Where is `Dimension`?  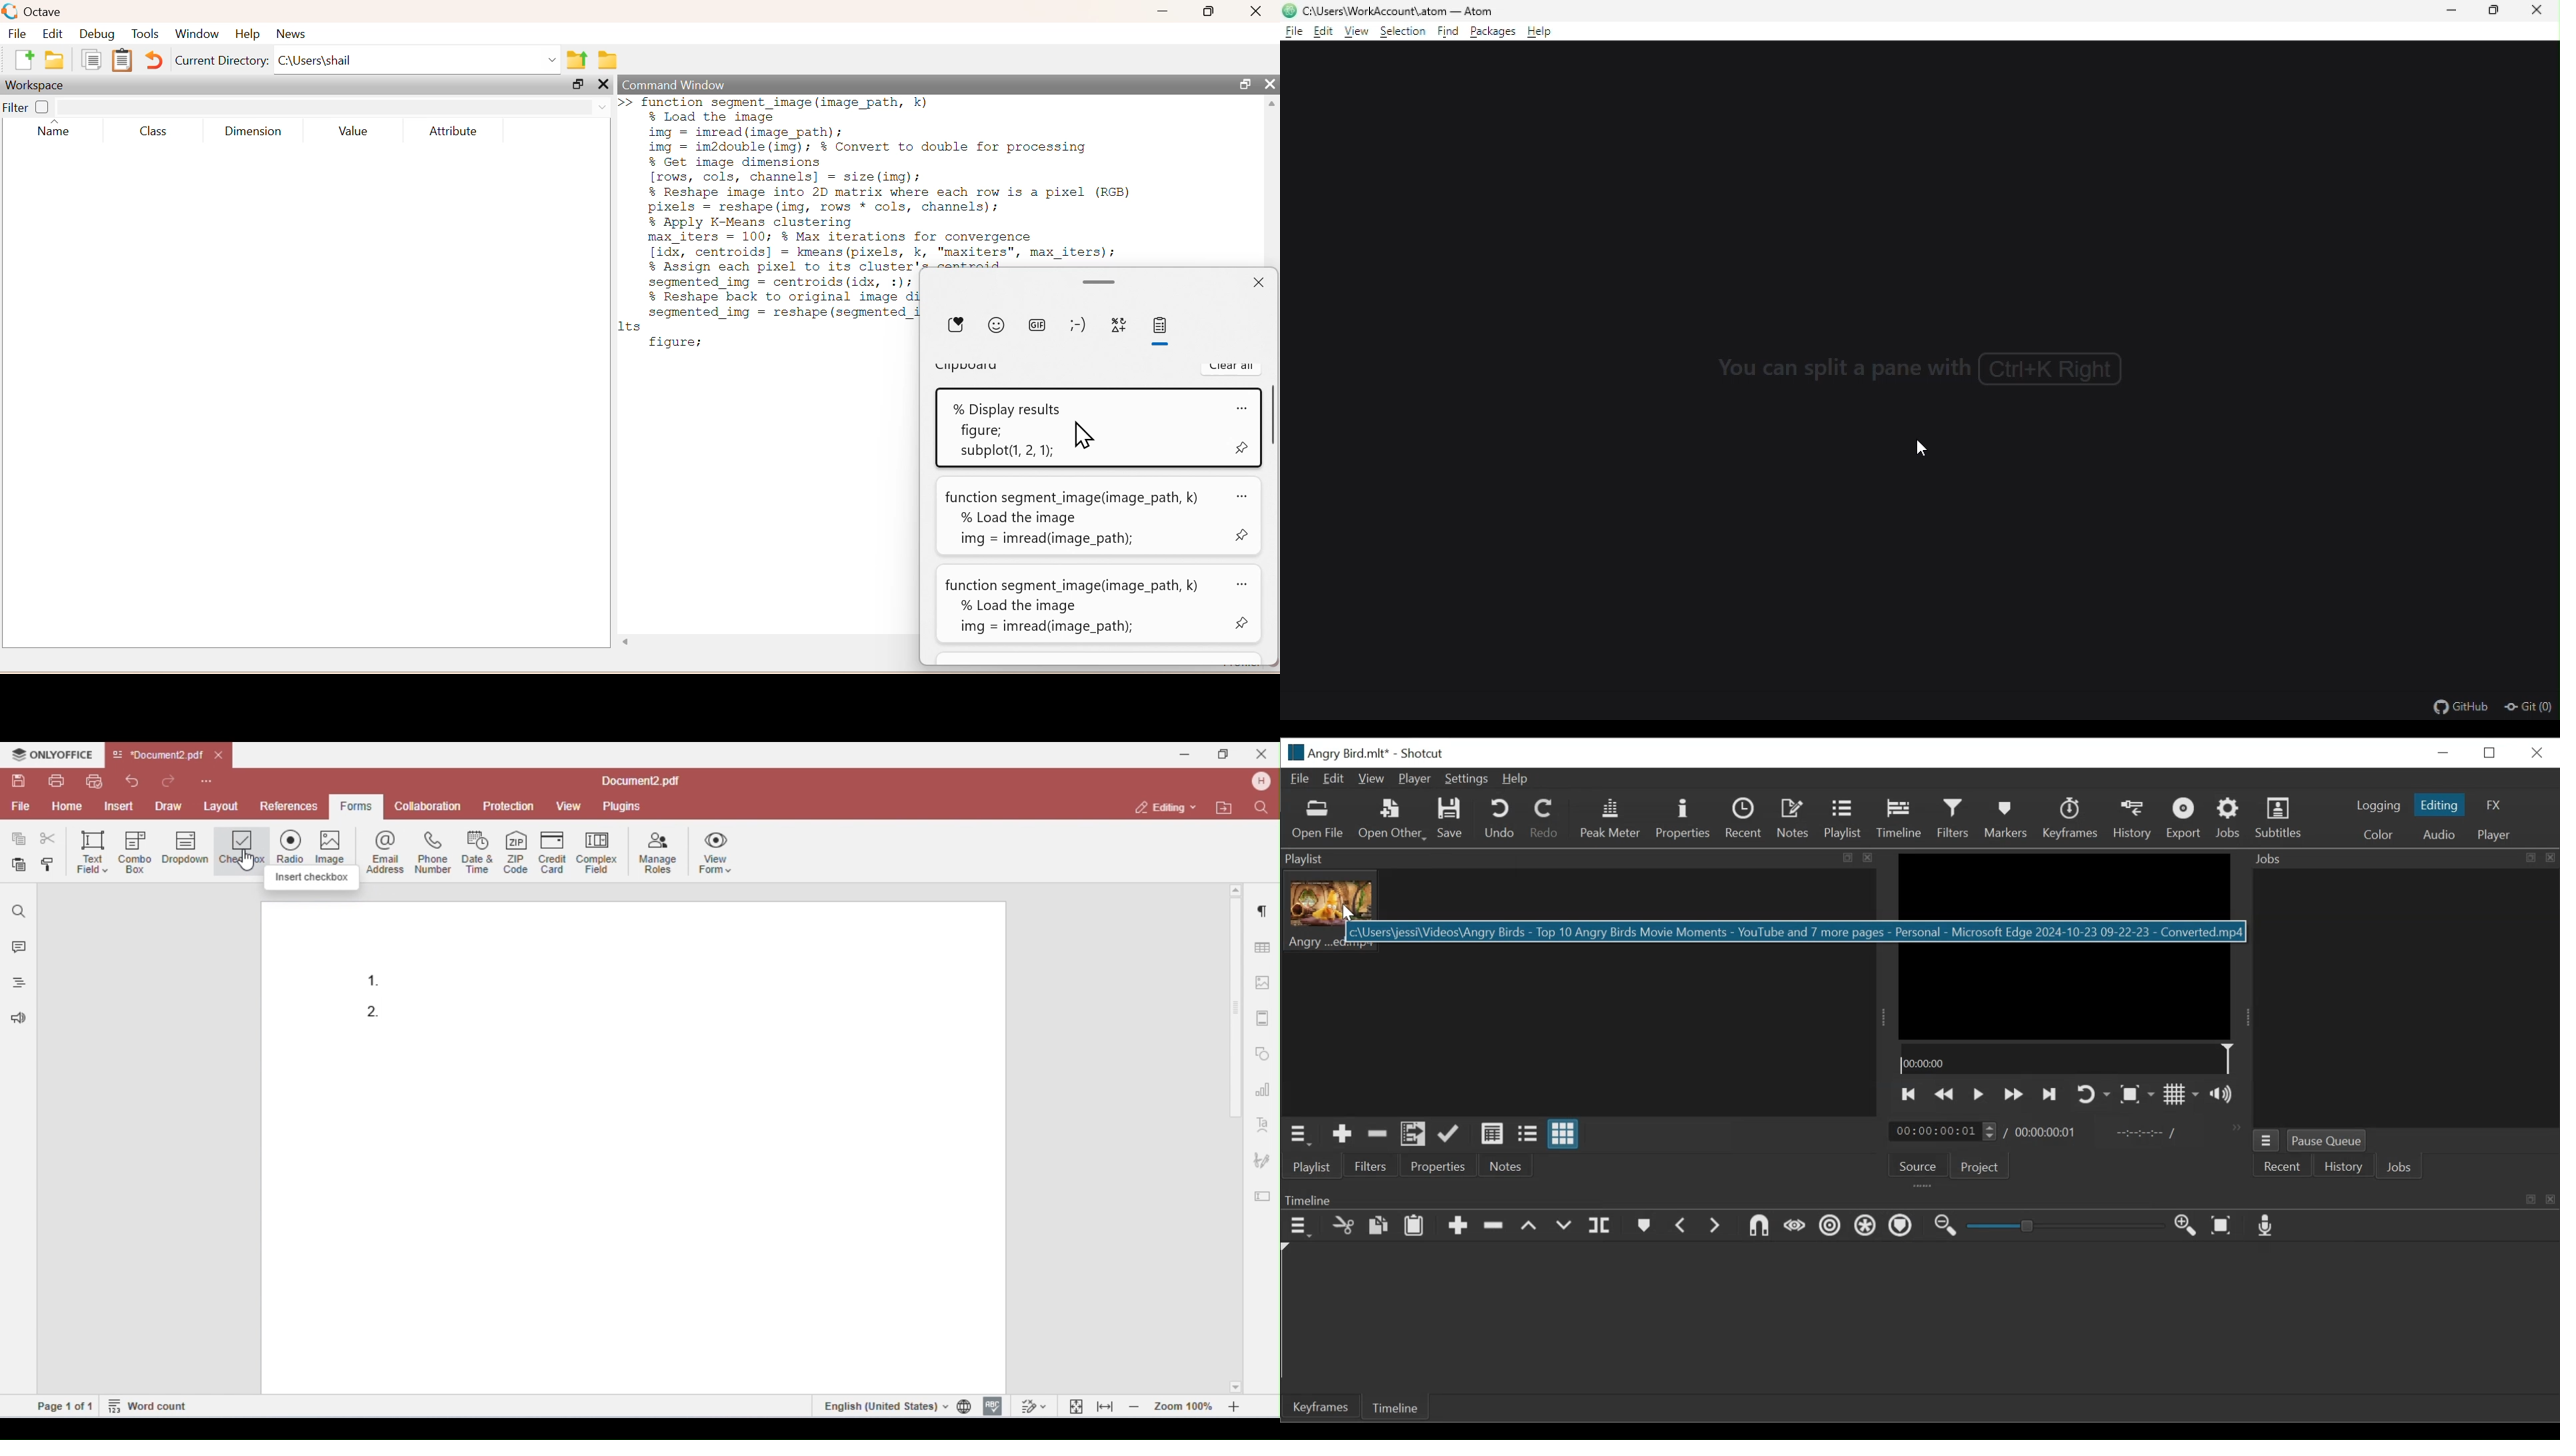 Dimension is located at coordinates (258, 131).